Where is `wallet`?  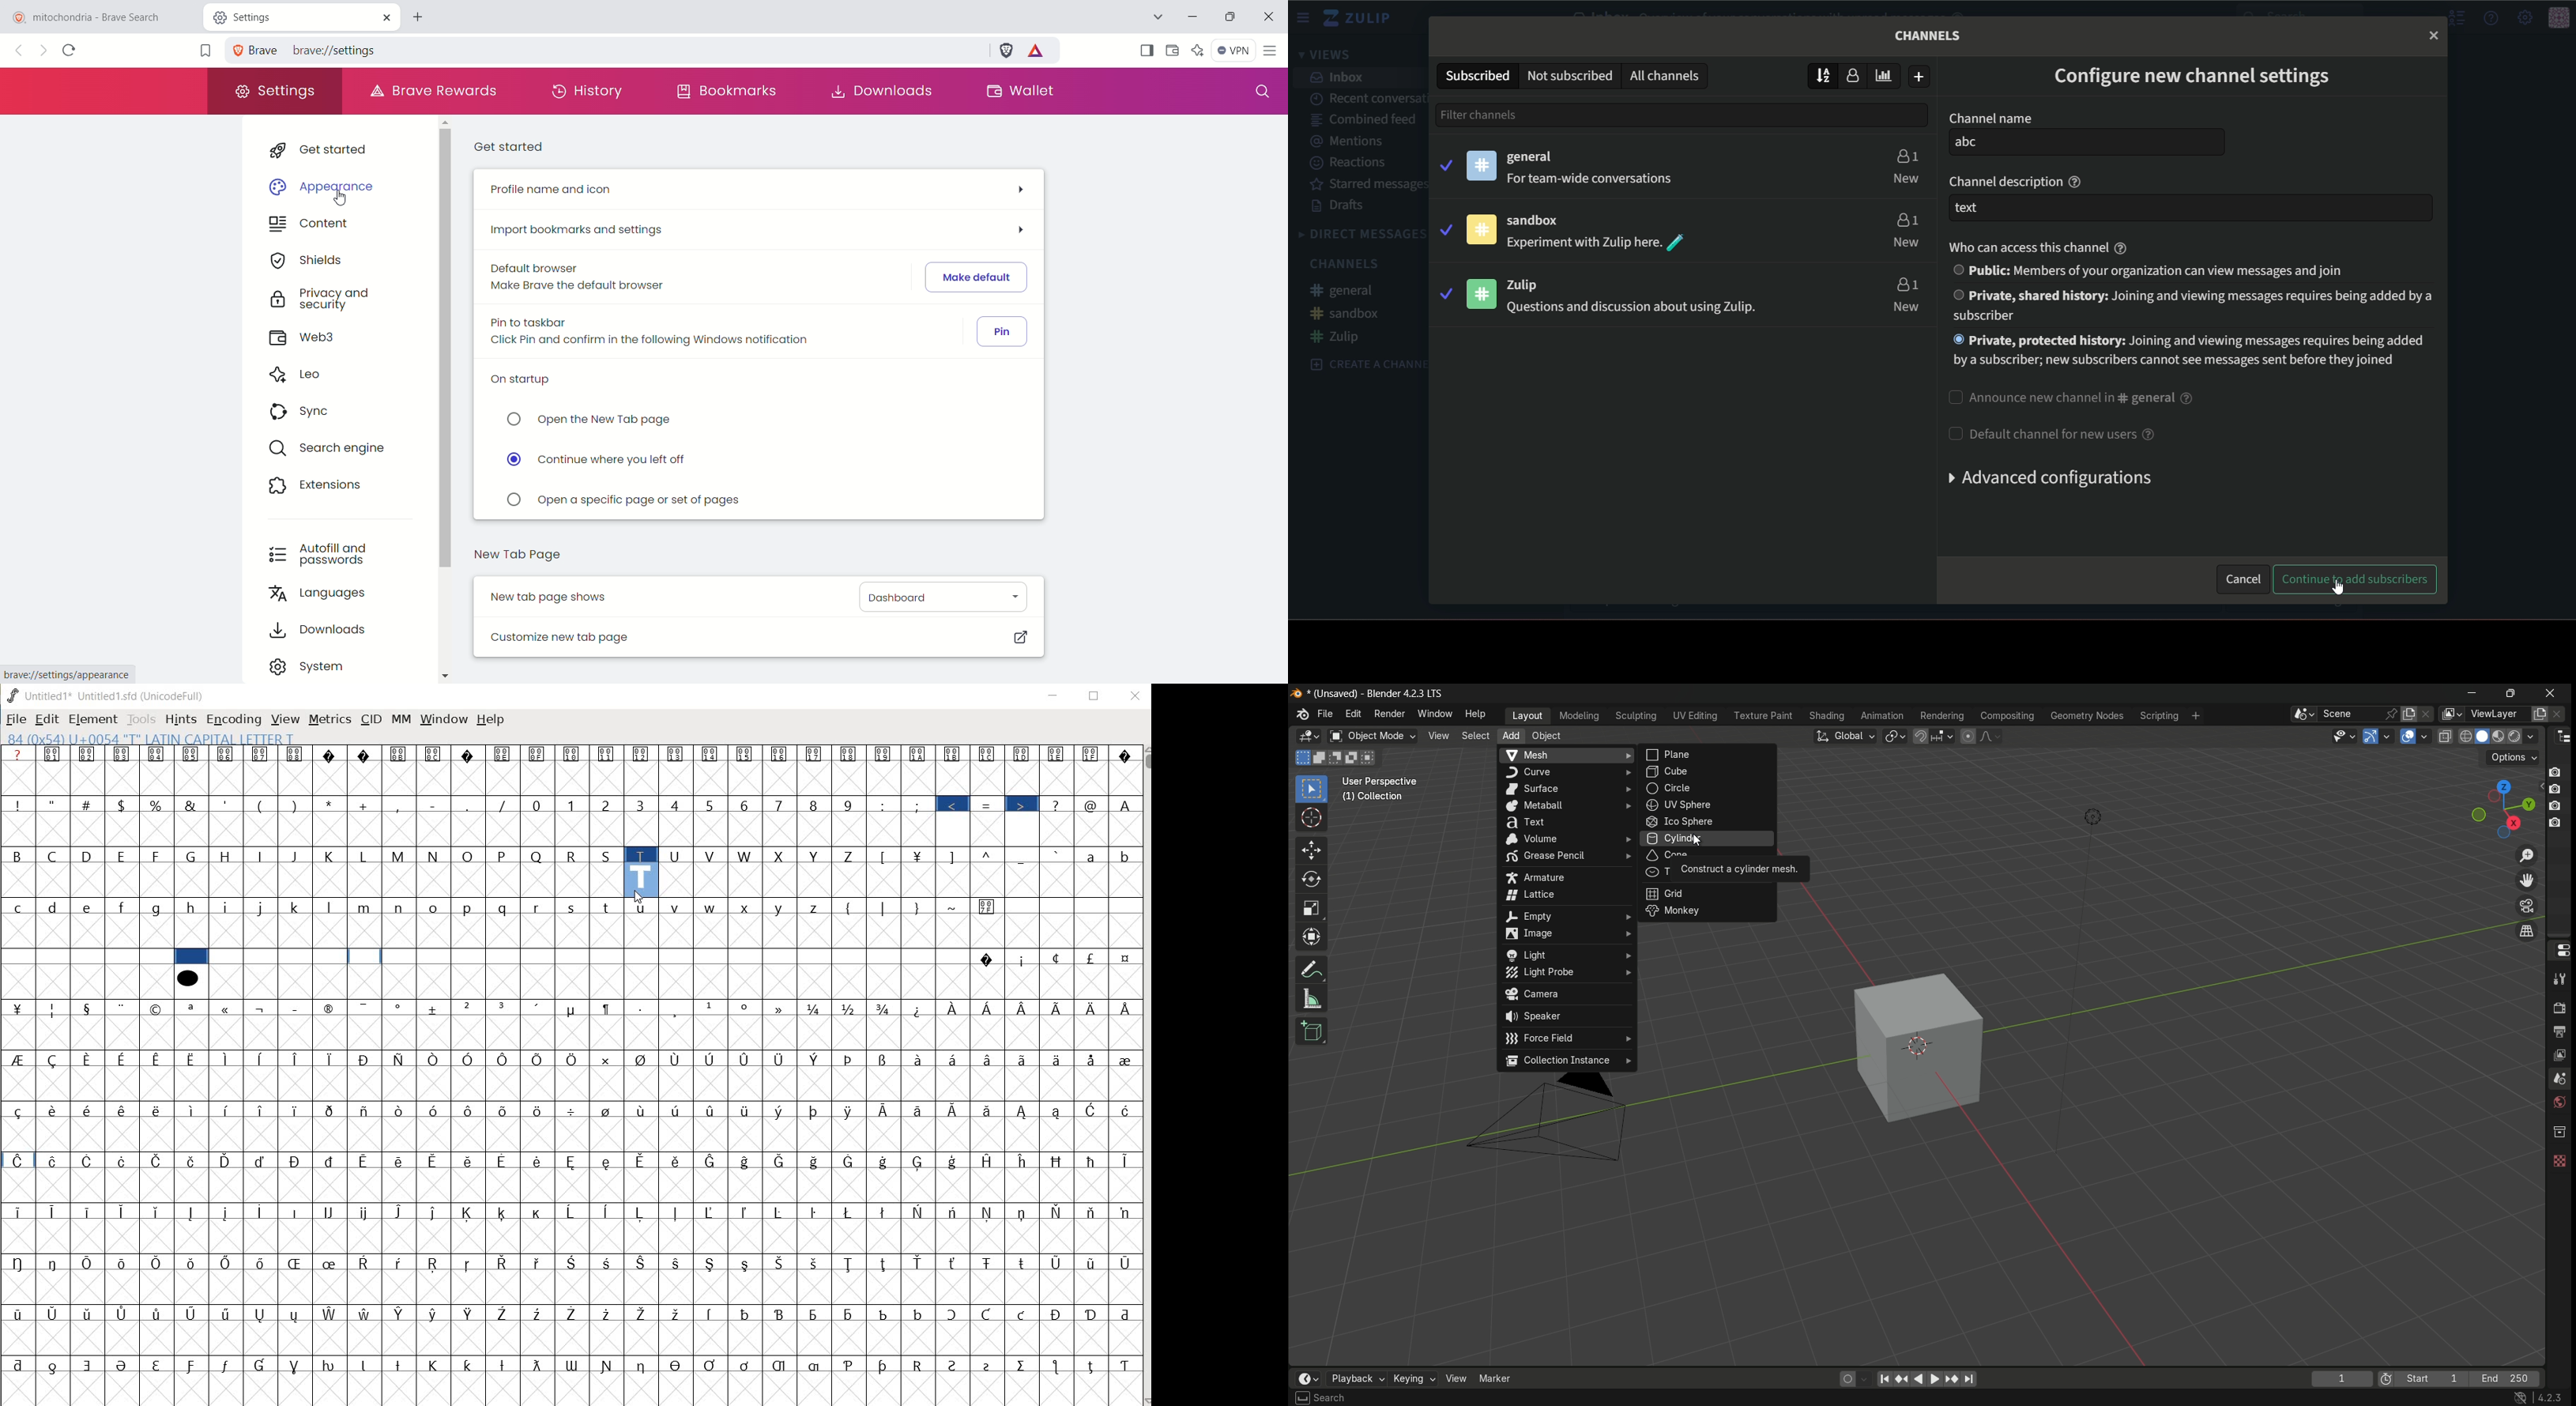
wallet is located at coordinates (1172, 50).